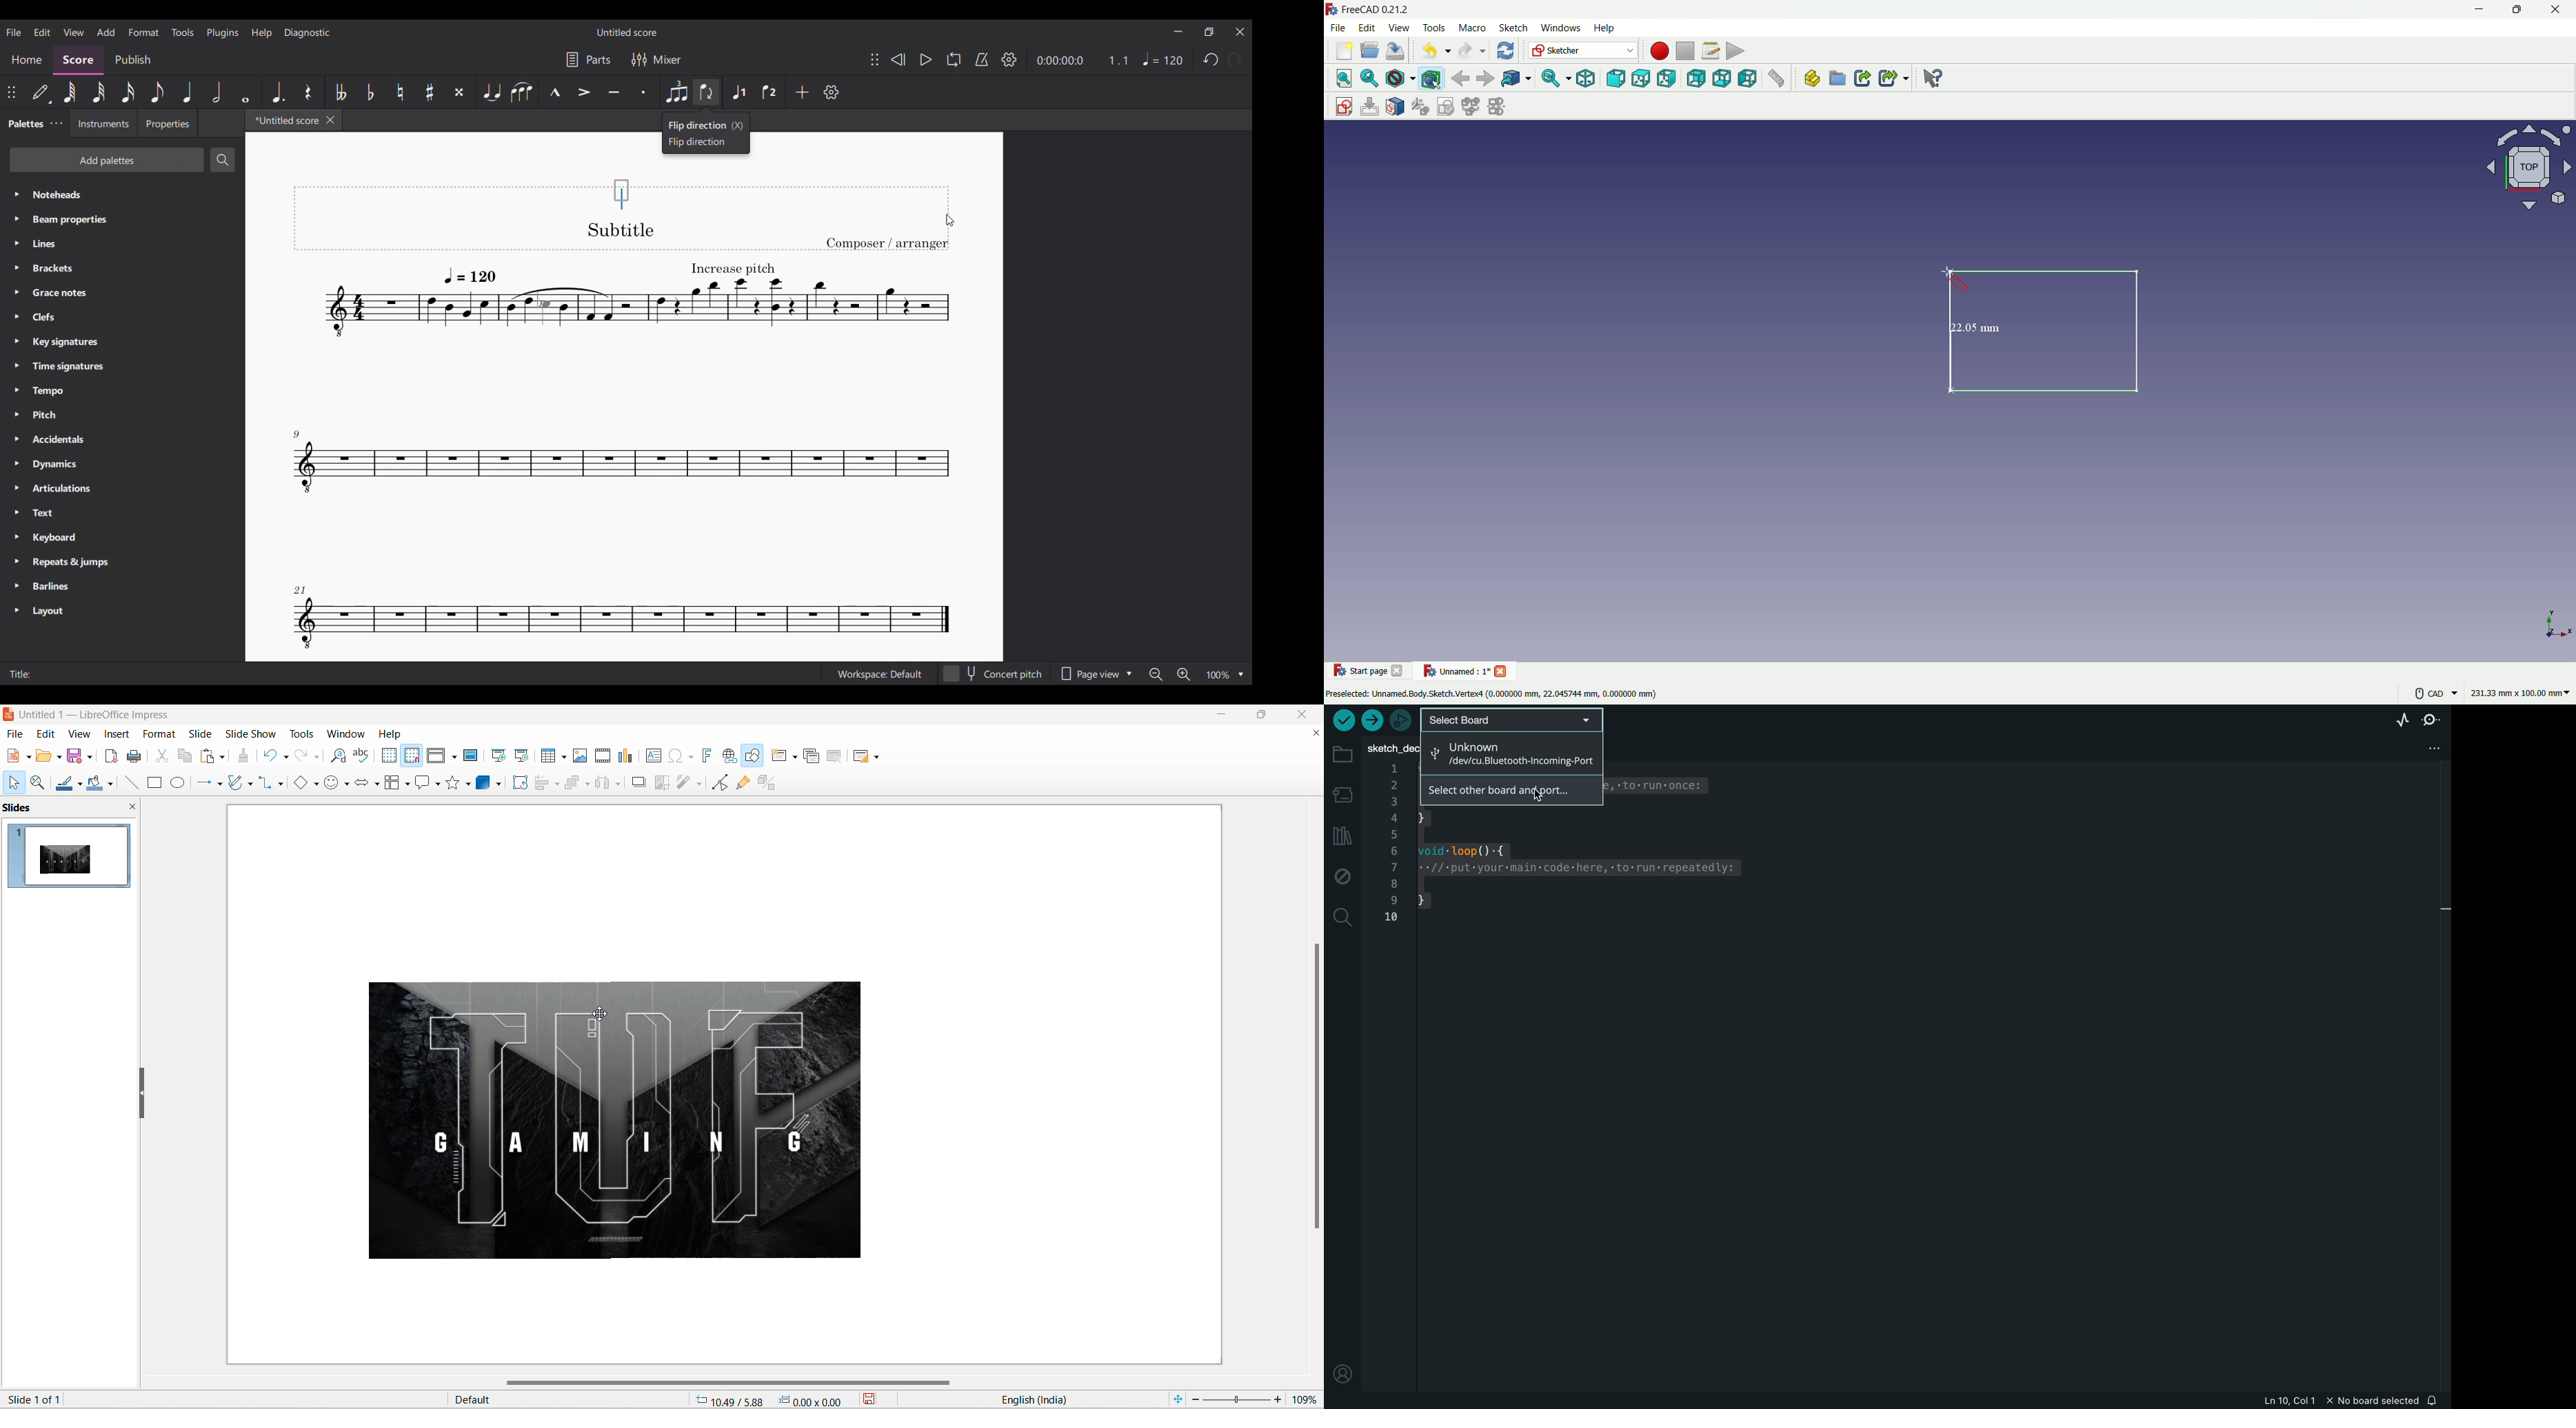 The image size is (2576, 1428). What do you see at coordinates (115, 735) in the screenshot?
I see `insert` at bounding box center [115, 735].